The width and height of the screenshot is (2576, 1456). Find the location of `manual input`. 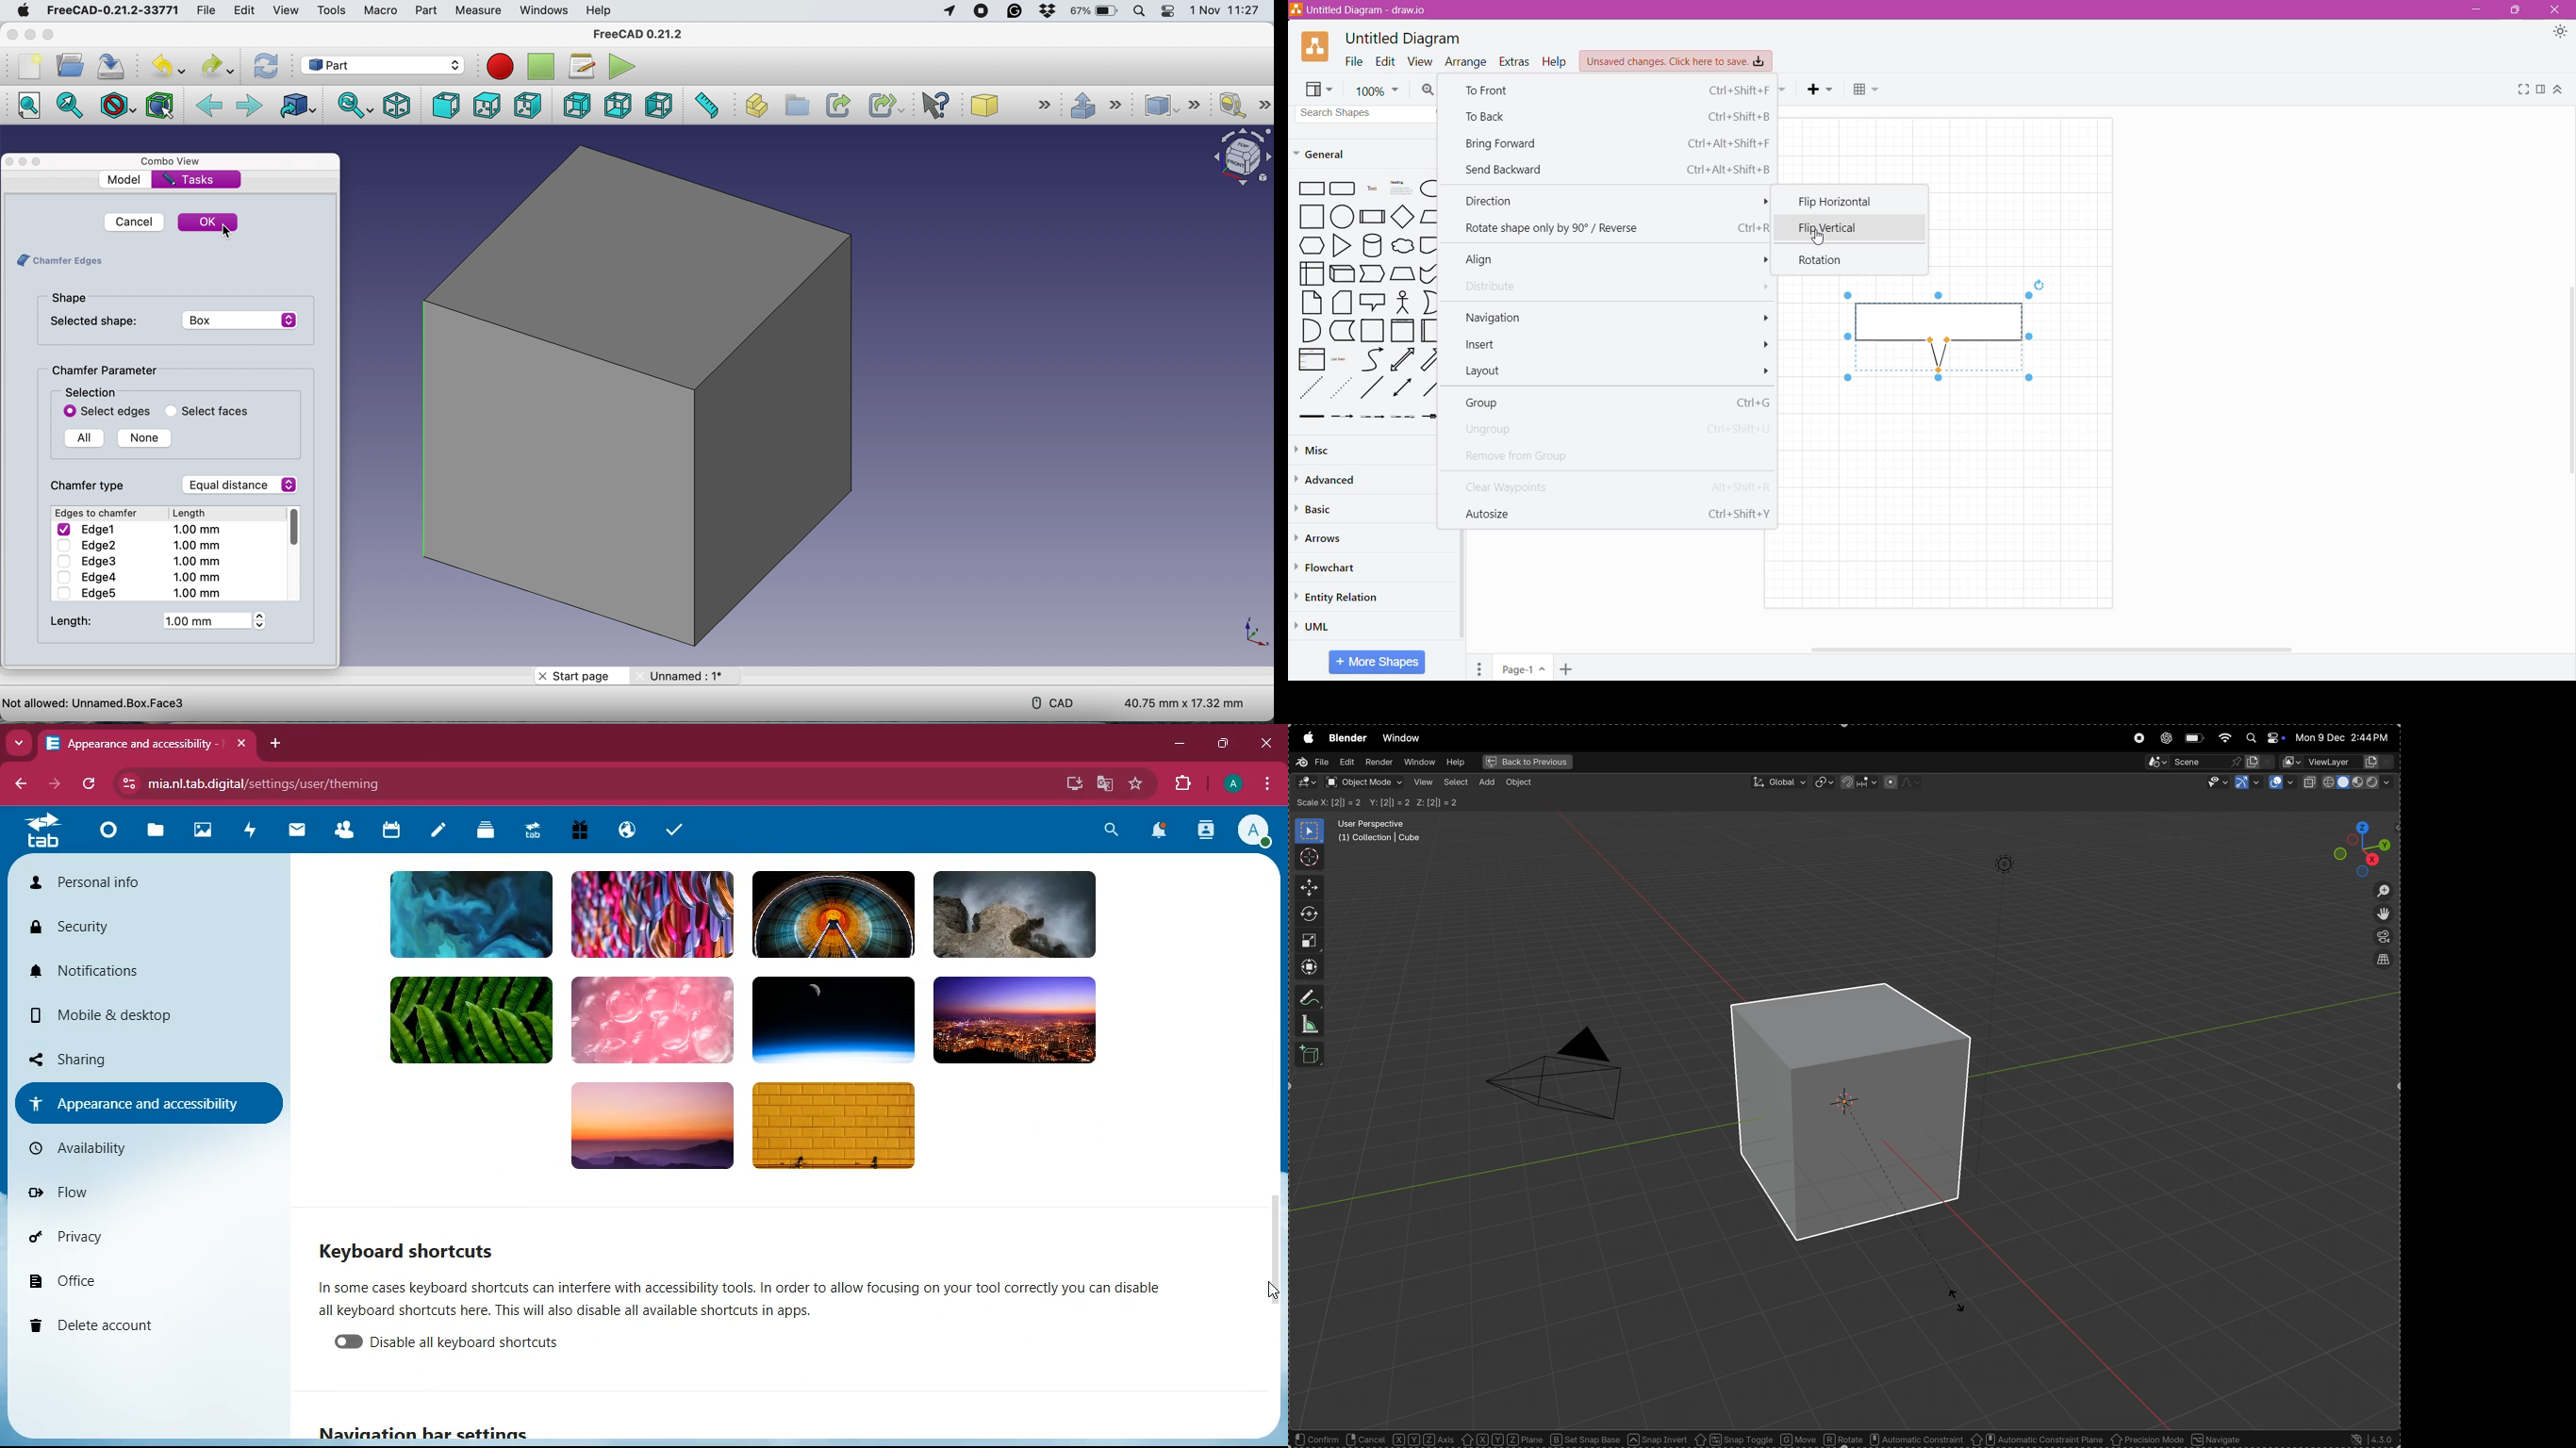

manual input is located at coordinates (1403, 274).